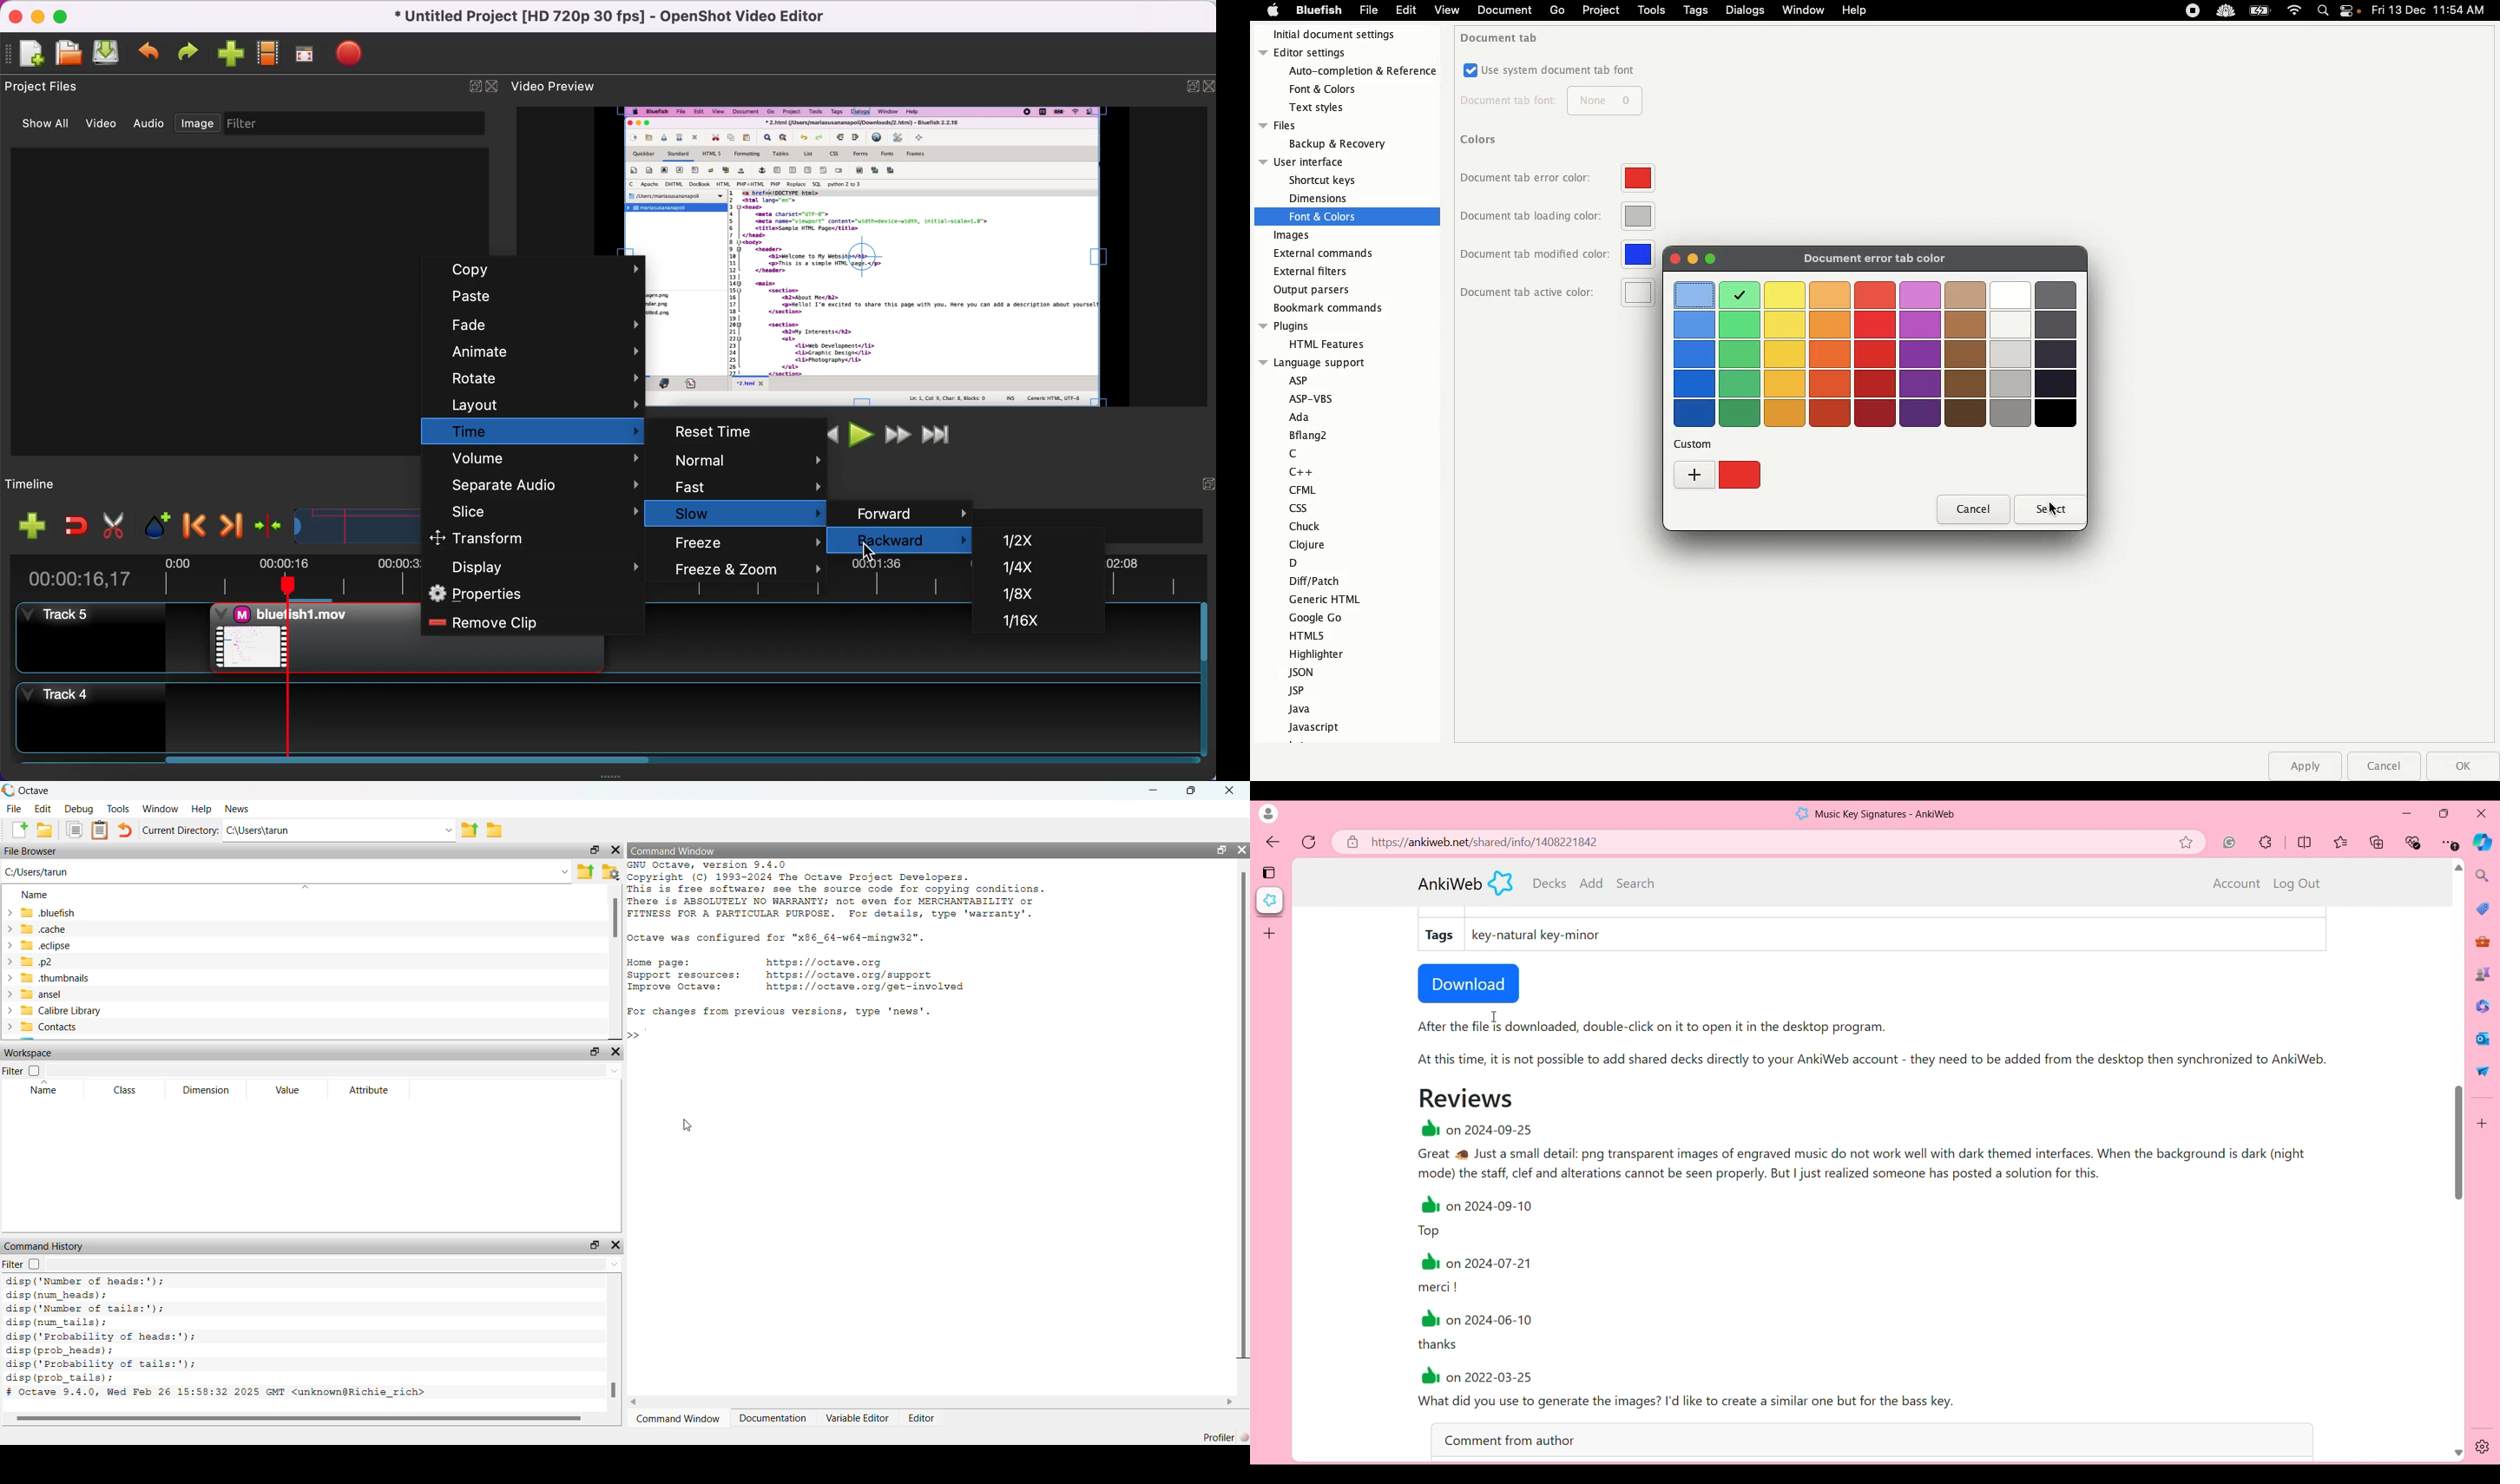  What do you see at coordinates (1201, 485) in the screenshot?
I see `hide/expand` at bounding box center [1201, 485].